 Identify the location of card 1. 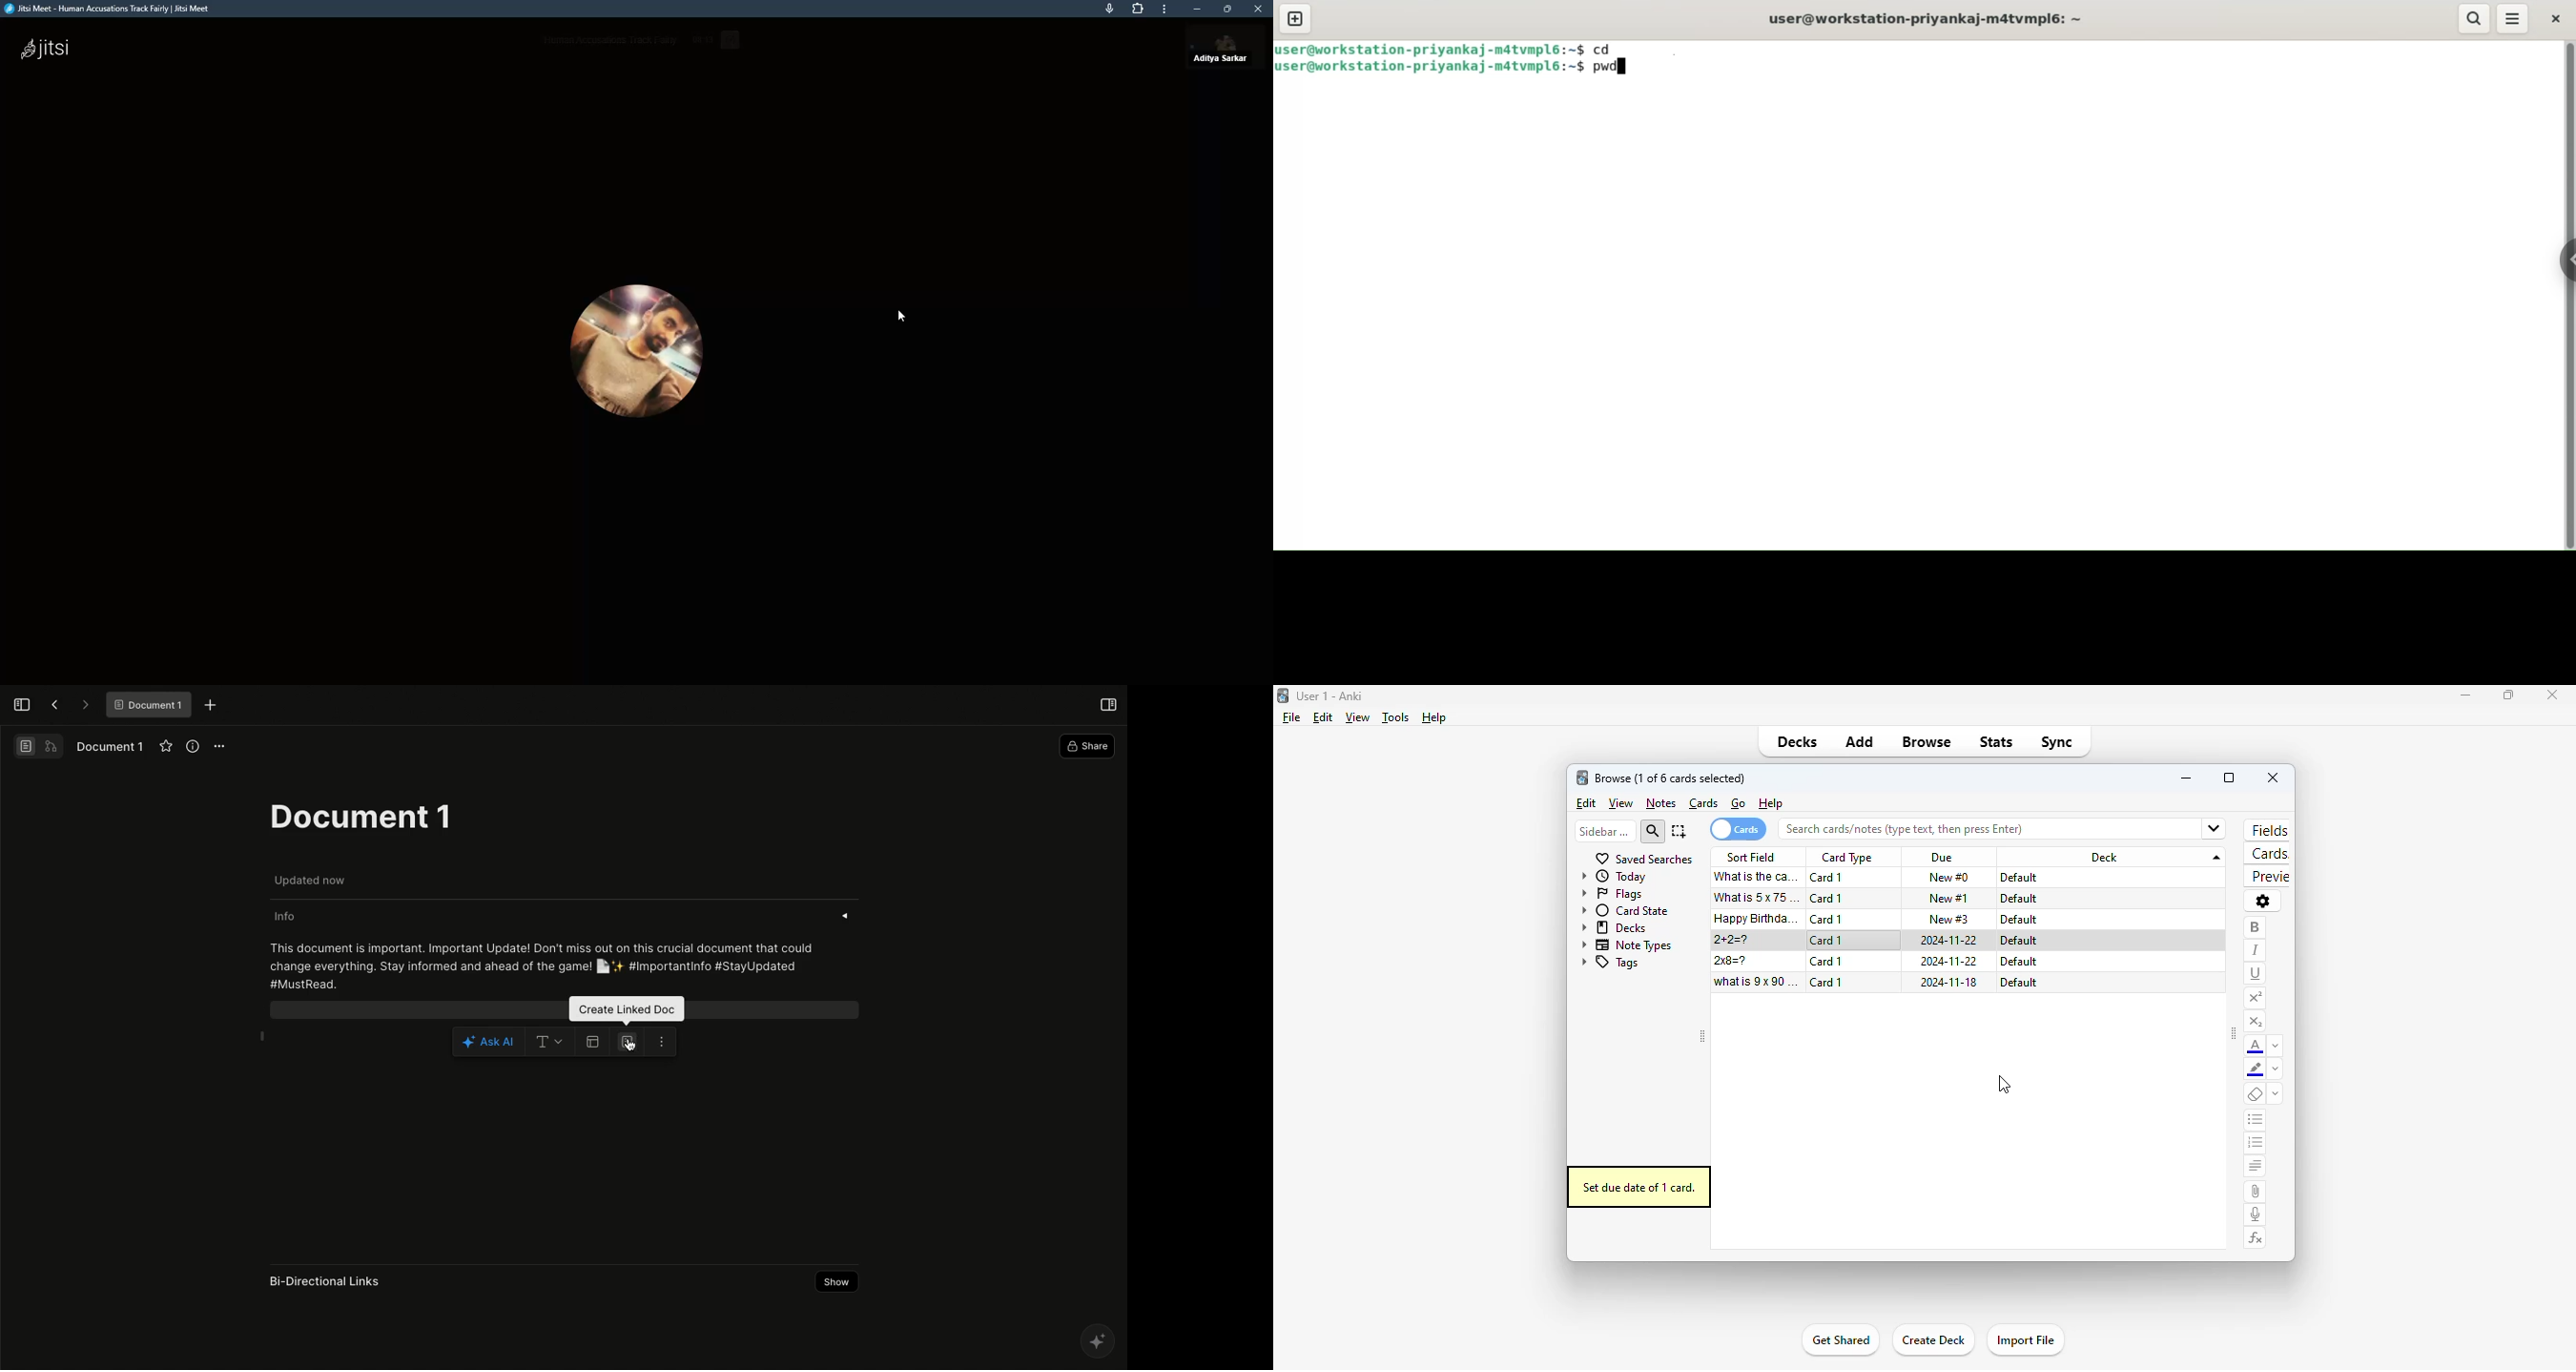
(1826, 962).